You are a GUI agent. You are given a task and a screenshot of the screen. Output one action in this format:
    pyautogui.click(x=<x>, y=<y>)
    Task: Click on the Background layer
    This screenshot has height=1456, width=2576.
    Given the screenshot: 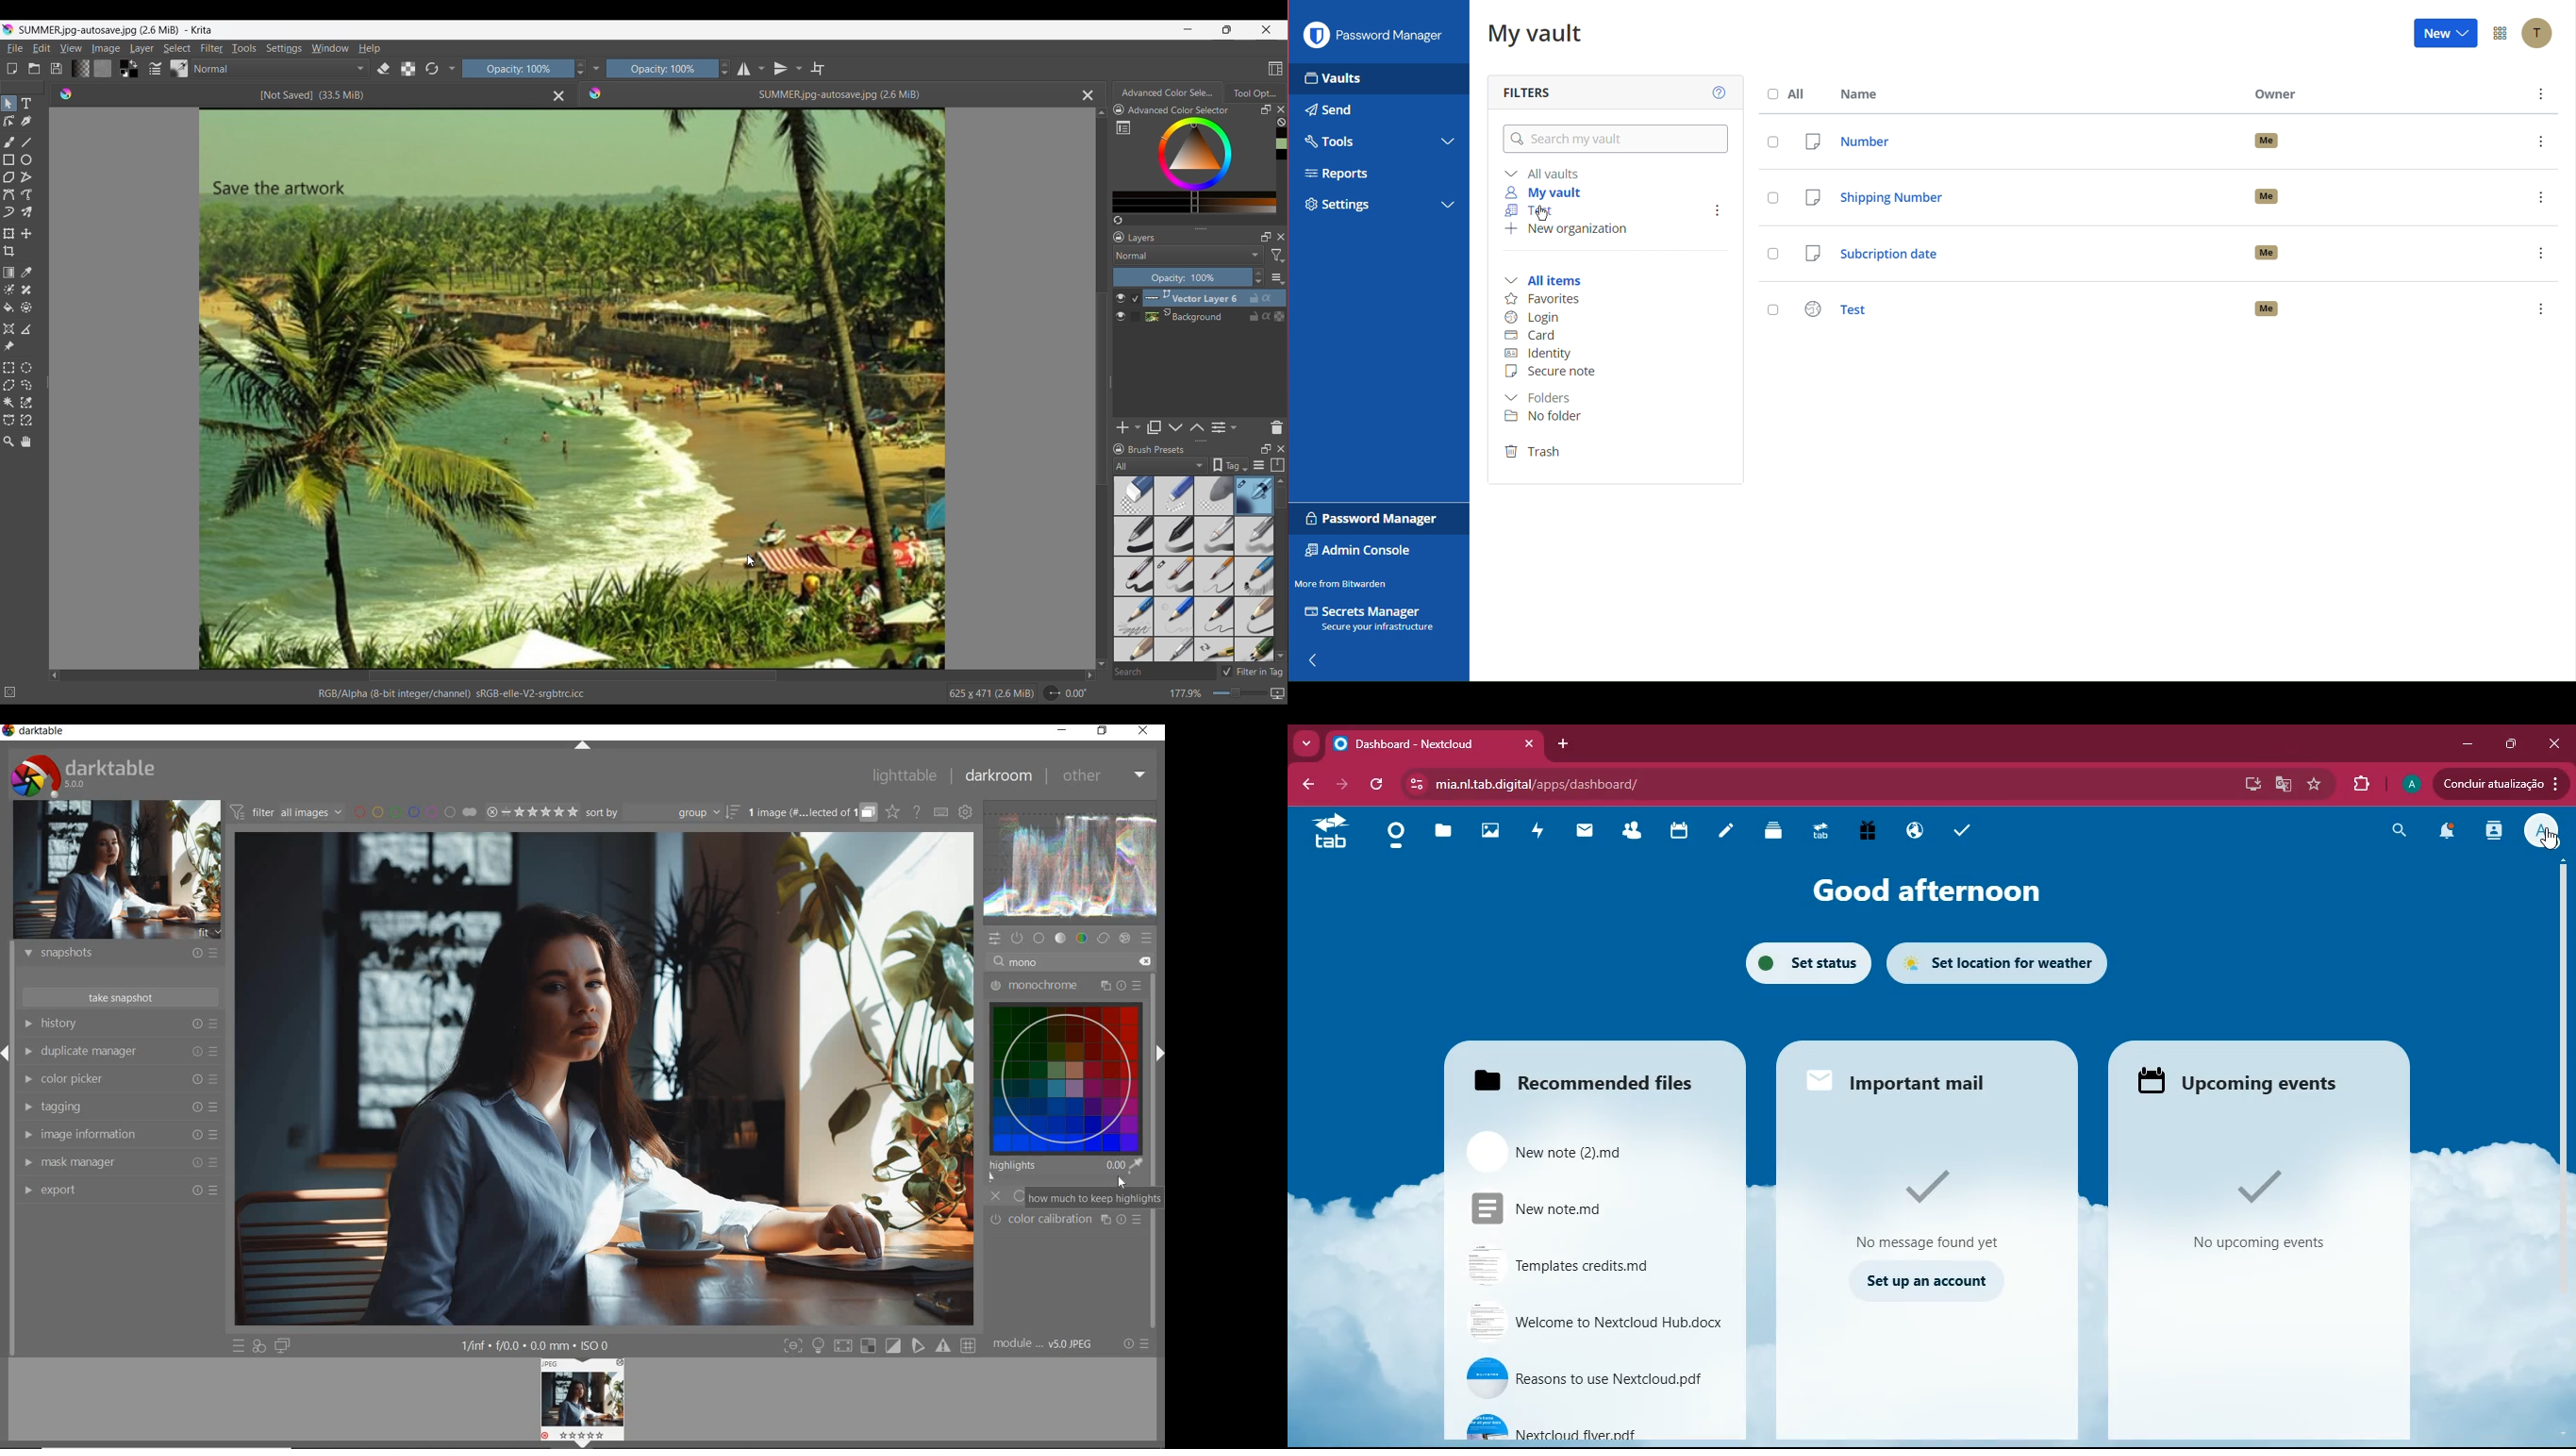 What is the action you would take?
    pyautogui.click(x=1215, y=316)
    